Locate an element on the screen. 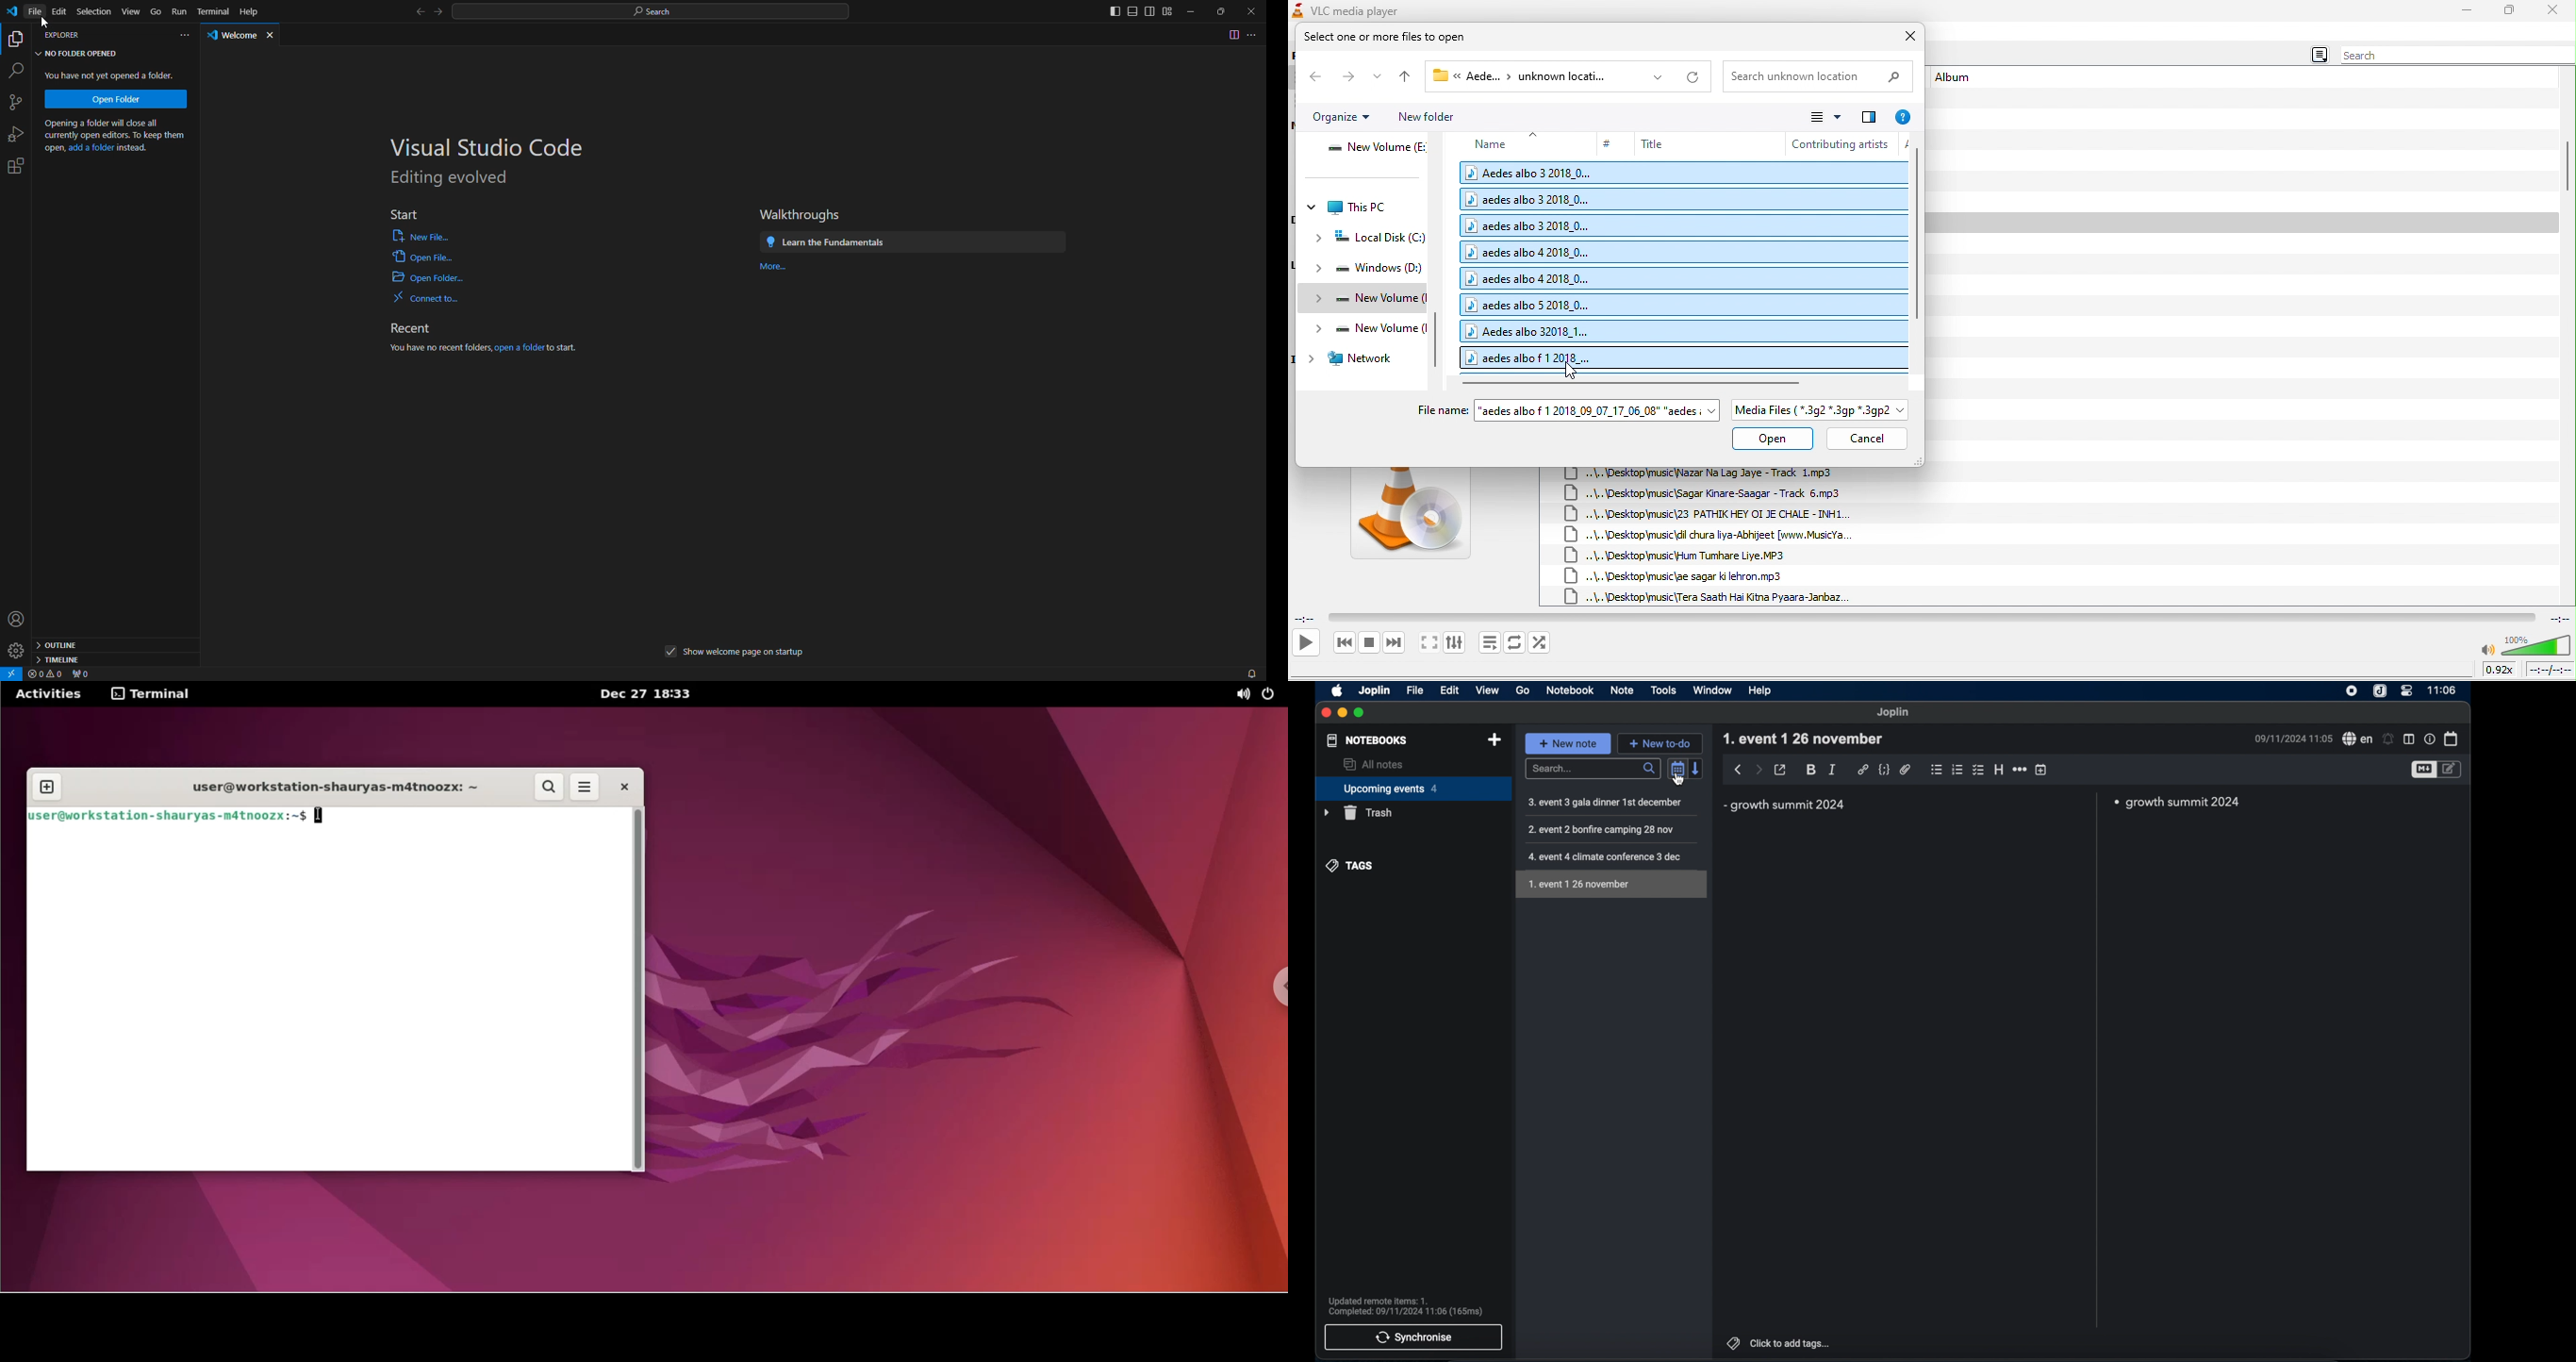 This screenshot has height=1372, width=2576. growth summit 2024 is located at coordinates (1784, 805).